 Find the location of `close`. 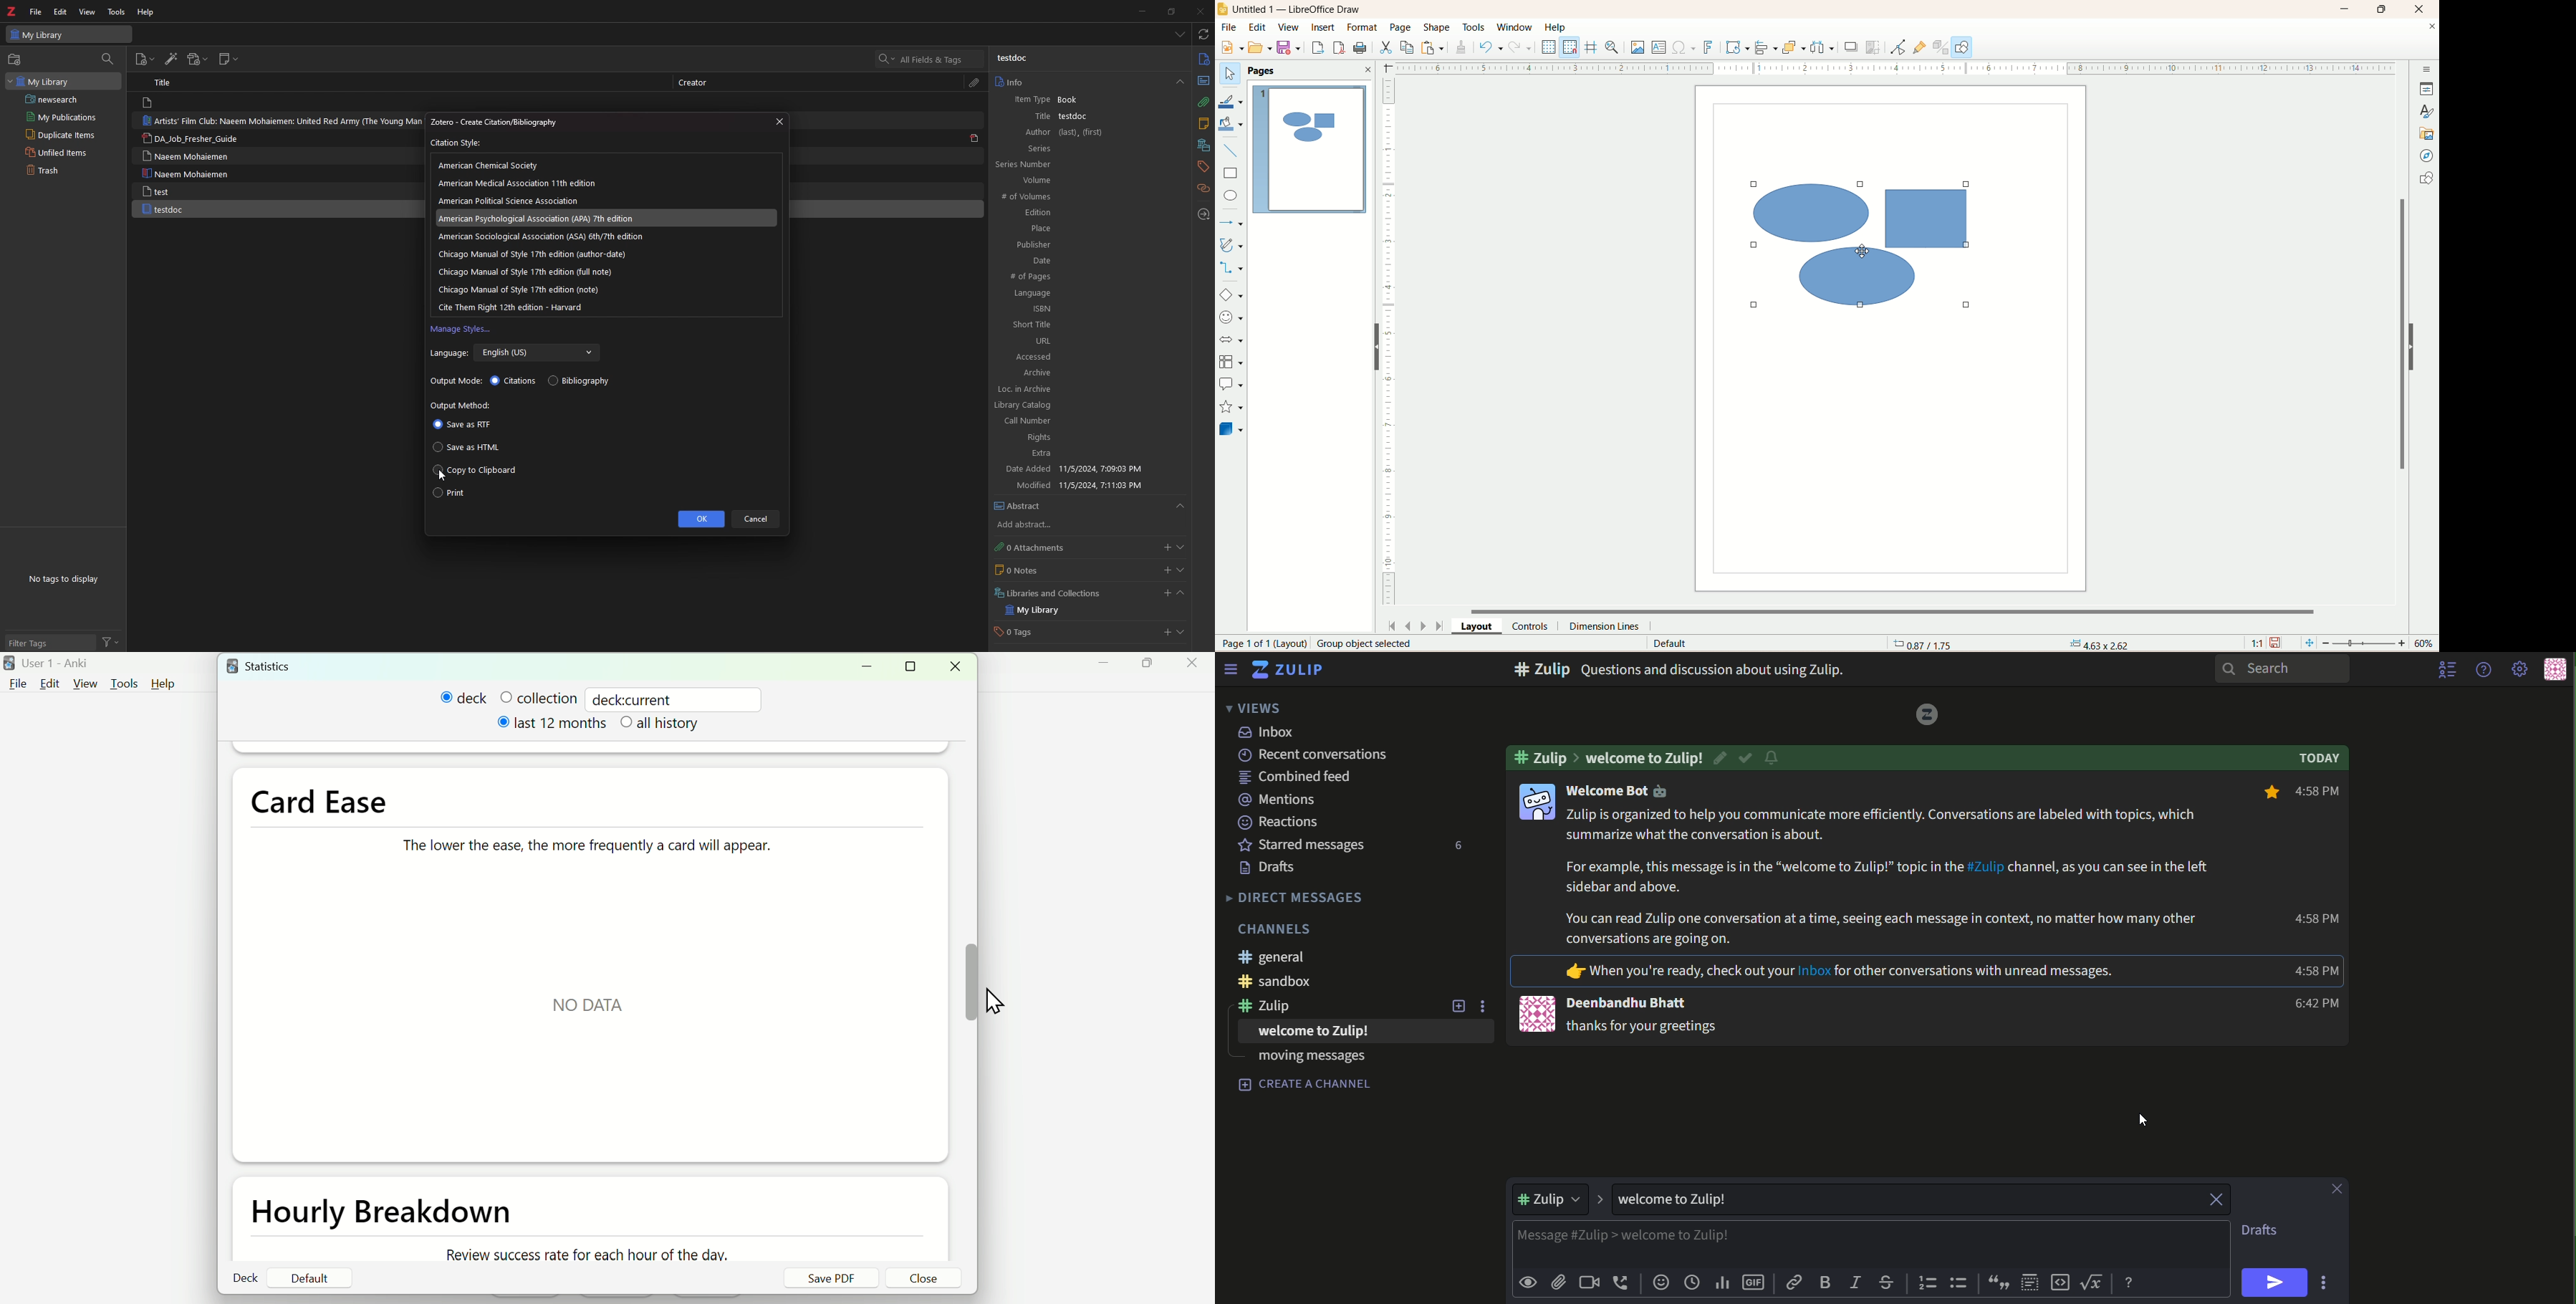

close is located at coordinates (1199, 11).